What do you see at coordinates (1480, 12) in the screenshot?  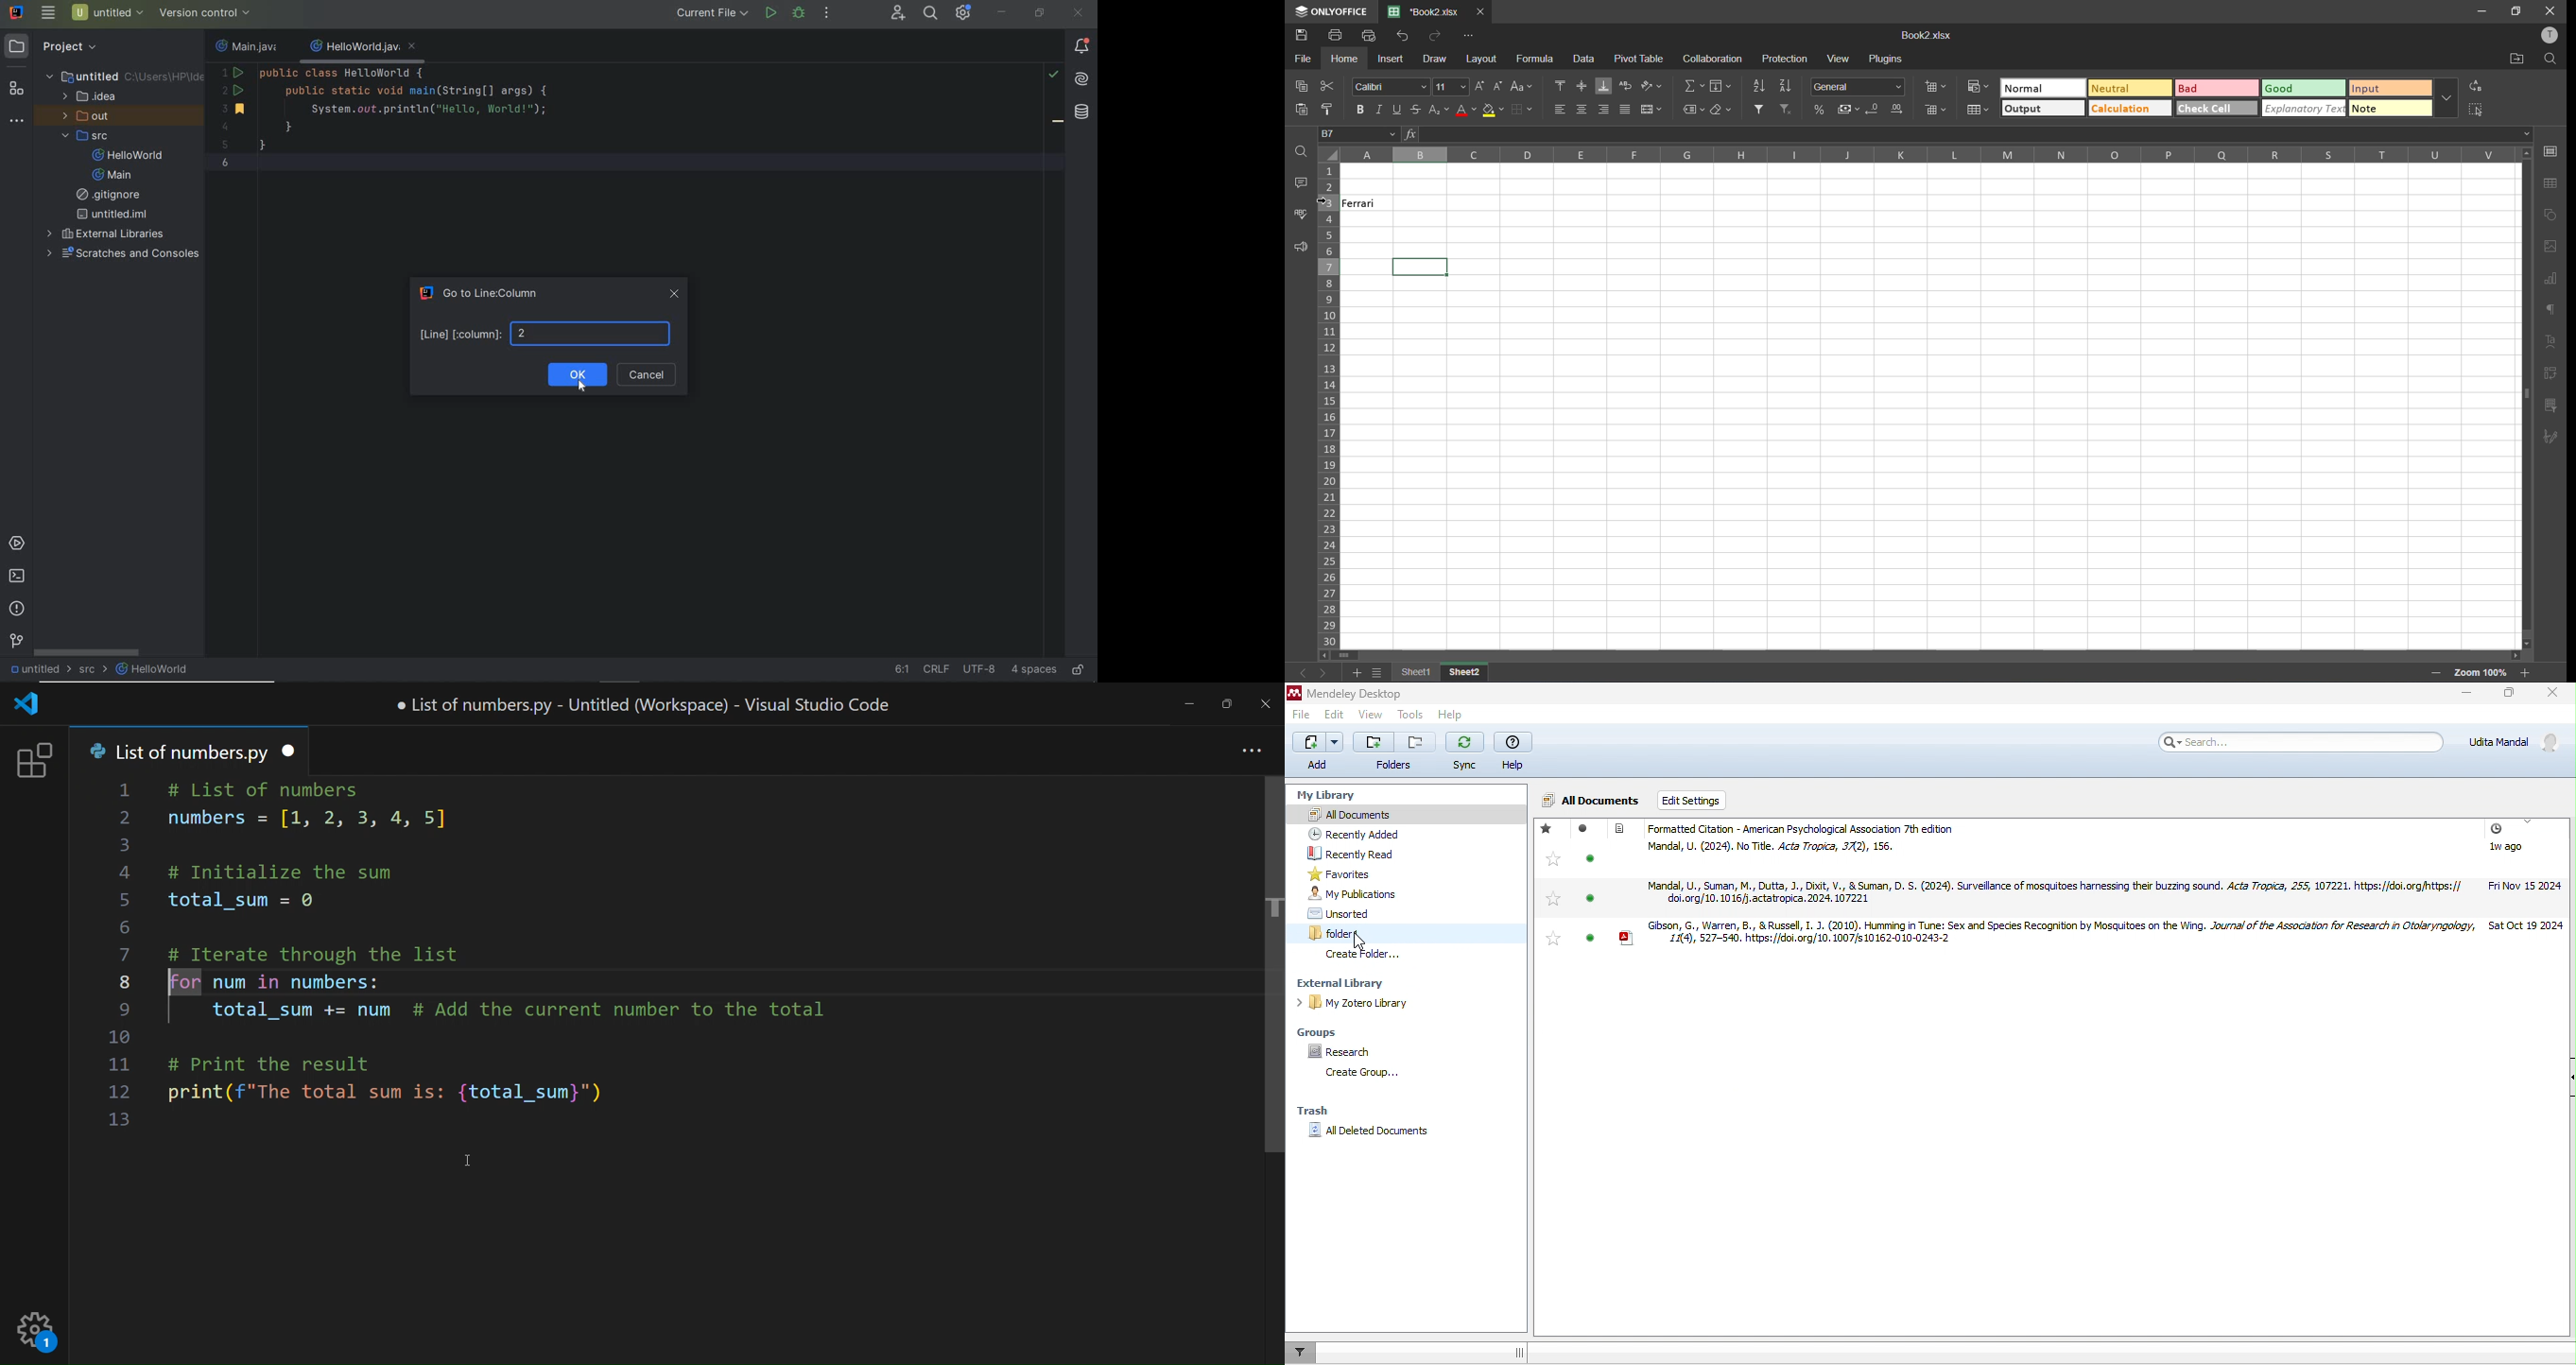 I see `close` at bounding box center [1480, 12].